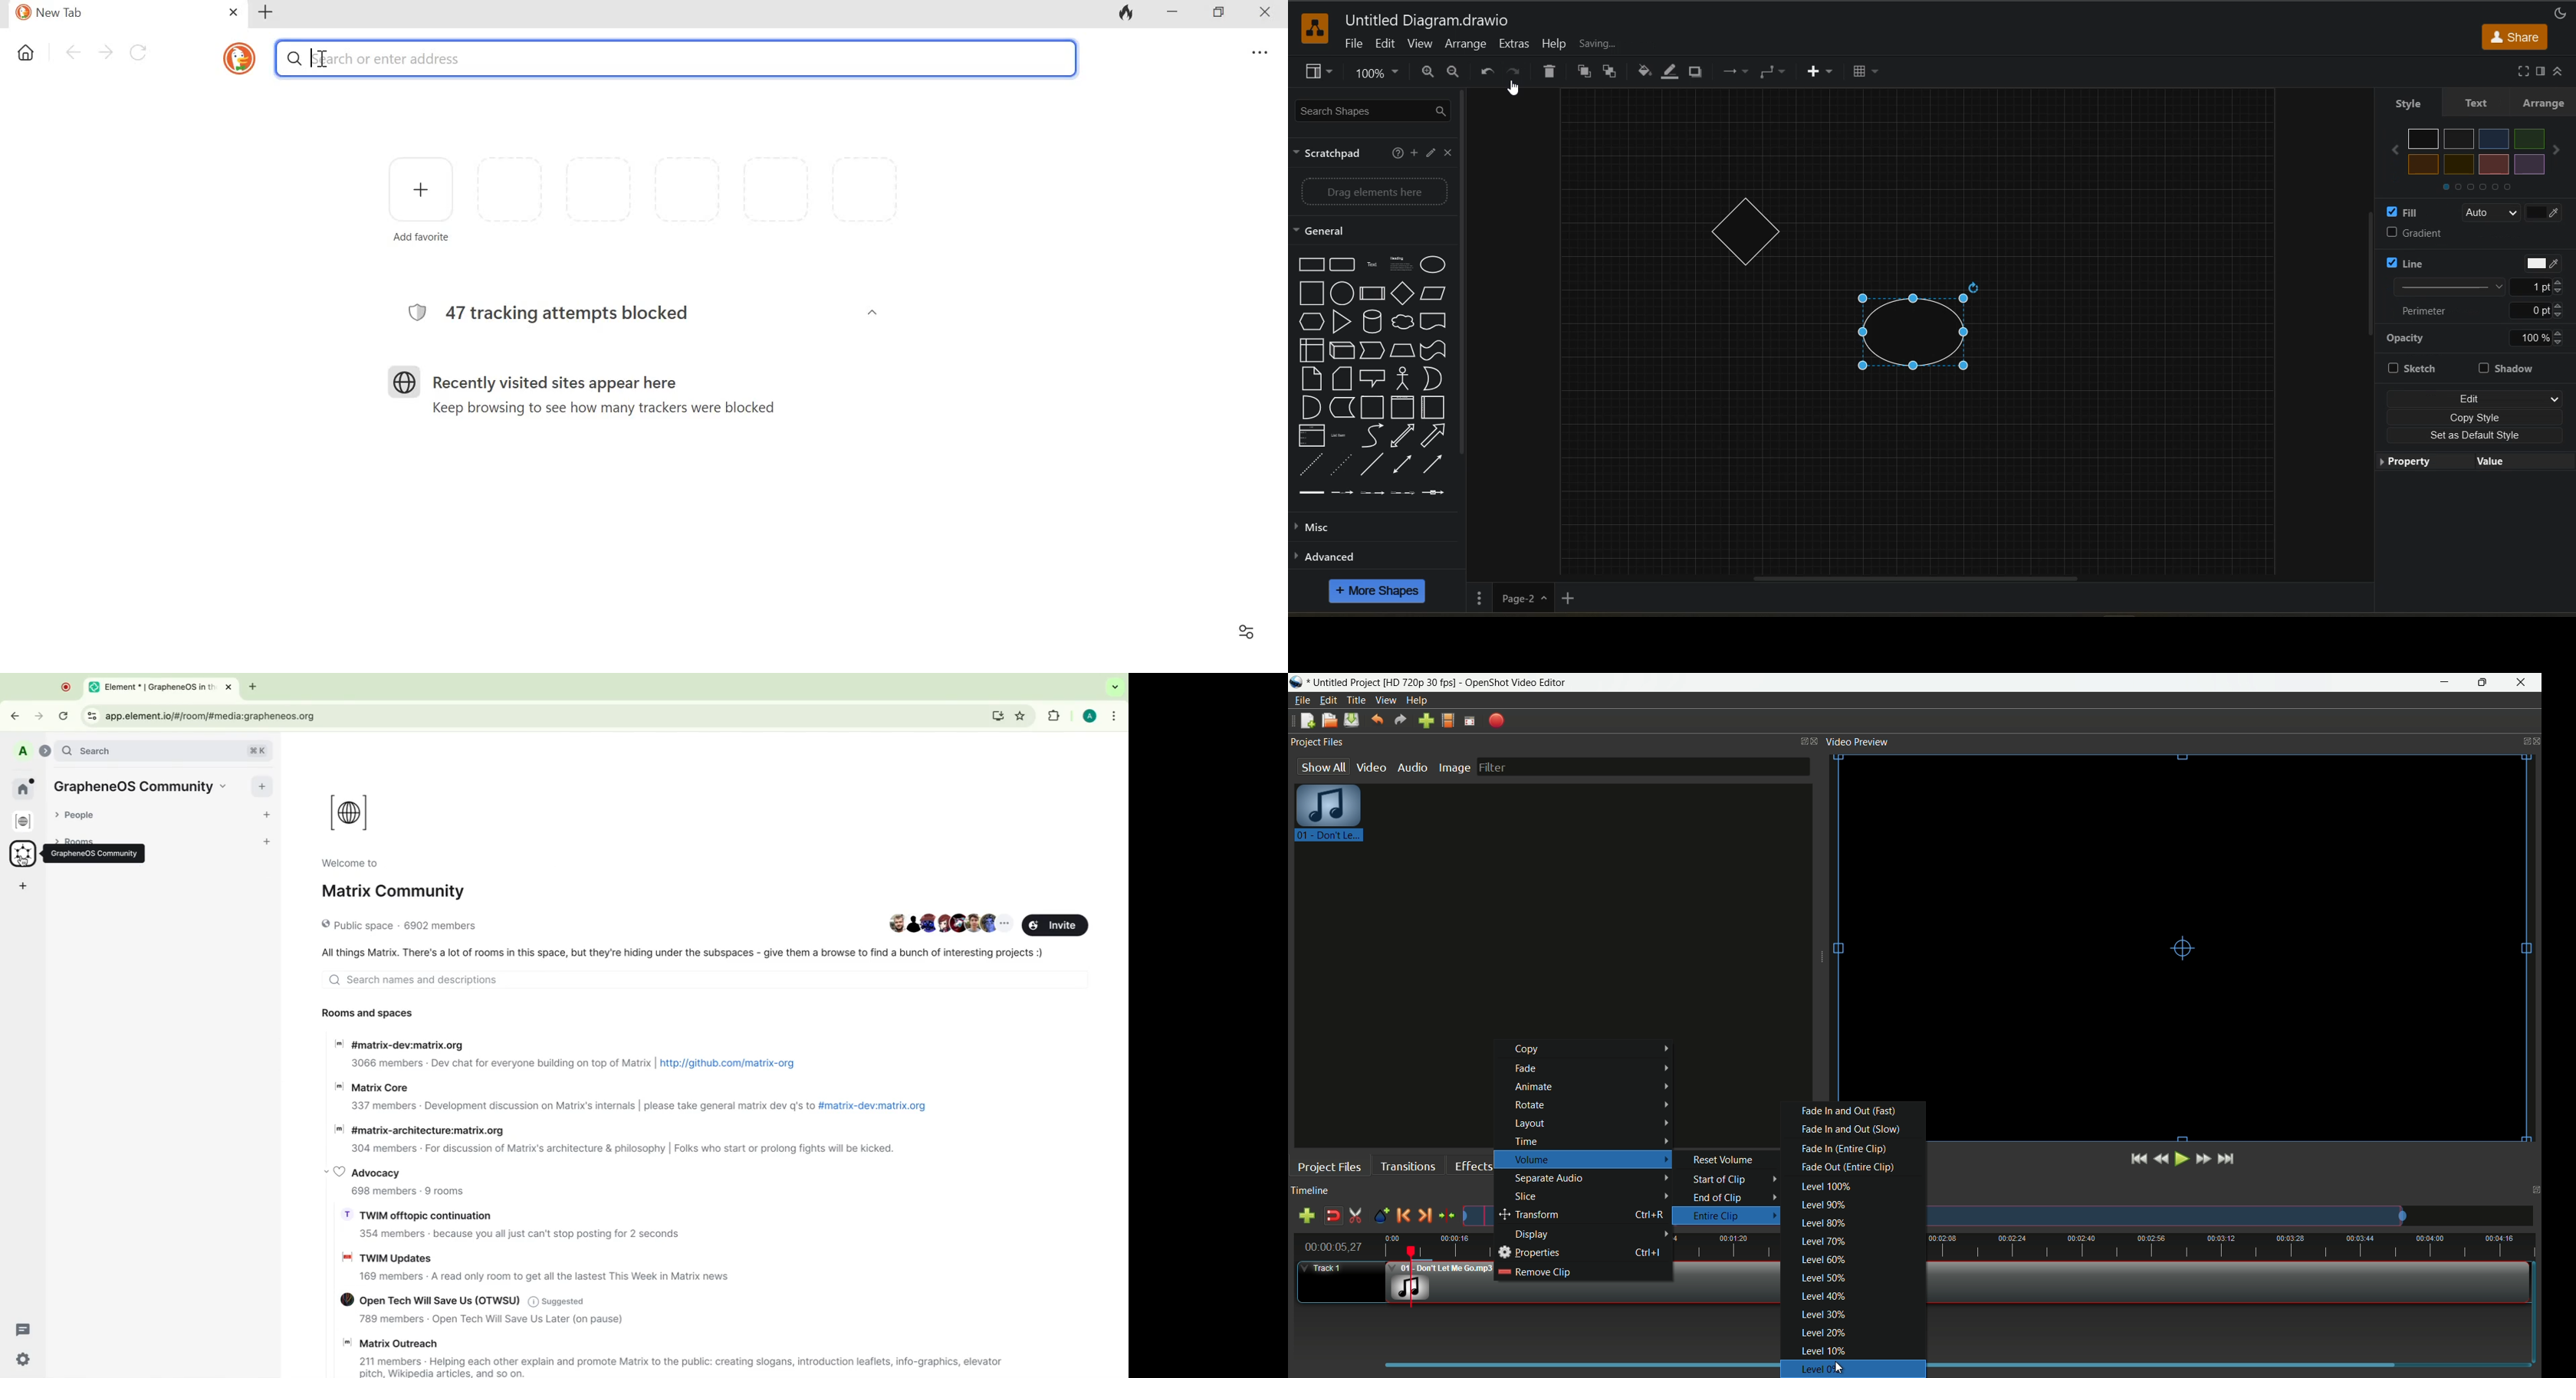  What do you see at coordinates (2478, 435) in the screenshot?
I see `set as default style` at bounding box center [2478, 435].